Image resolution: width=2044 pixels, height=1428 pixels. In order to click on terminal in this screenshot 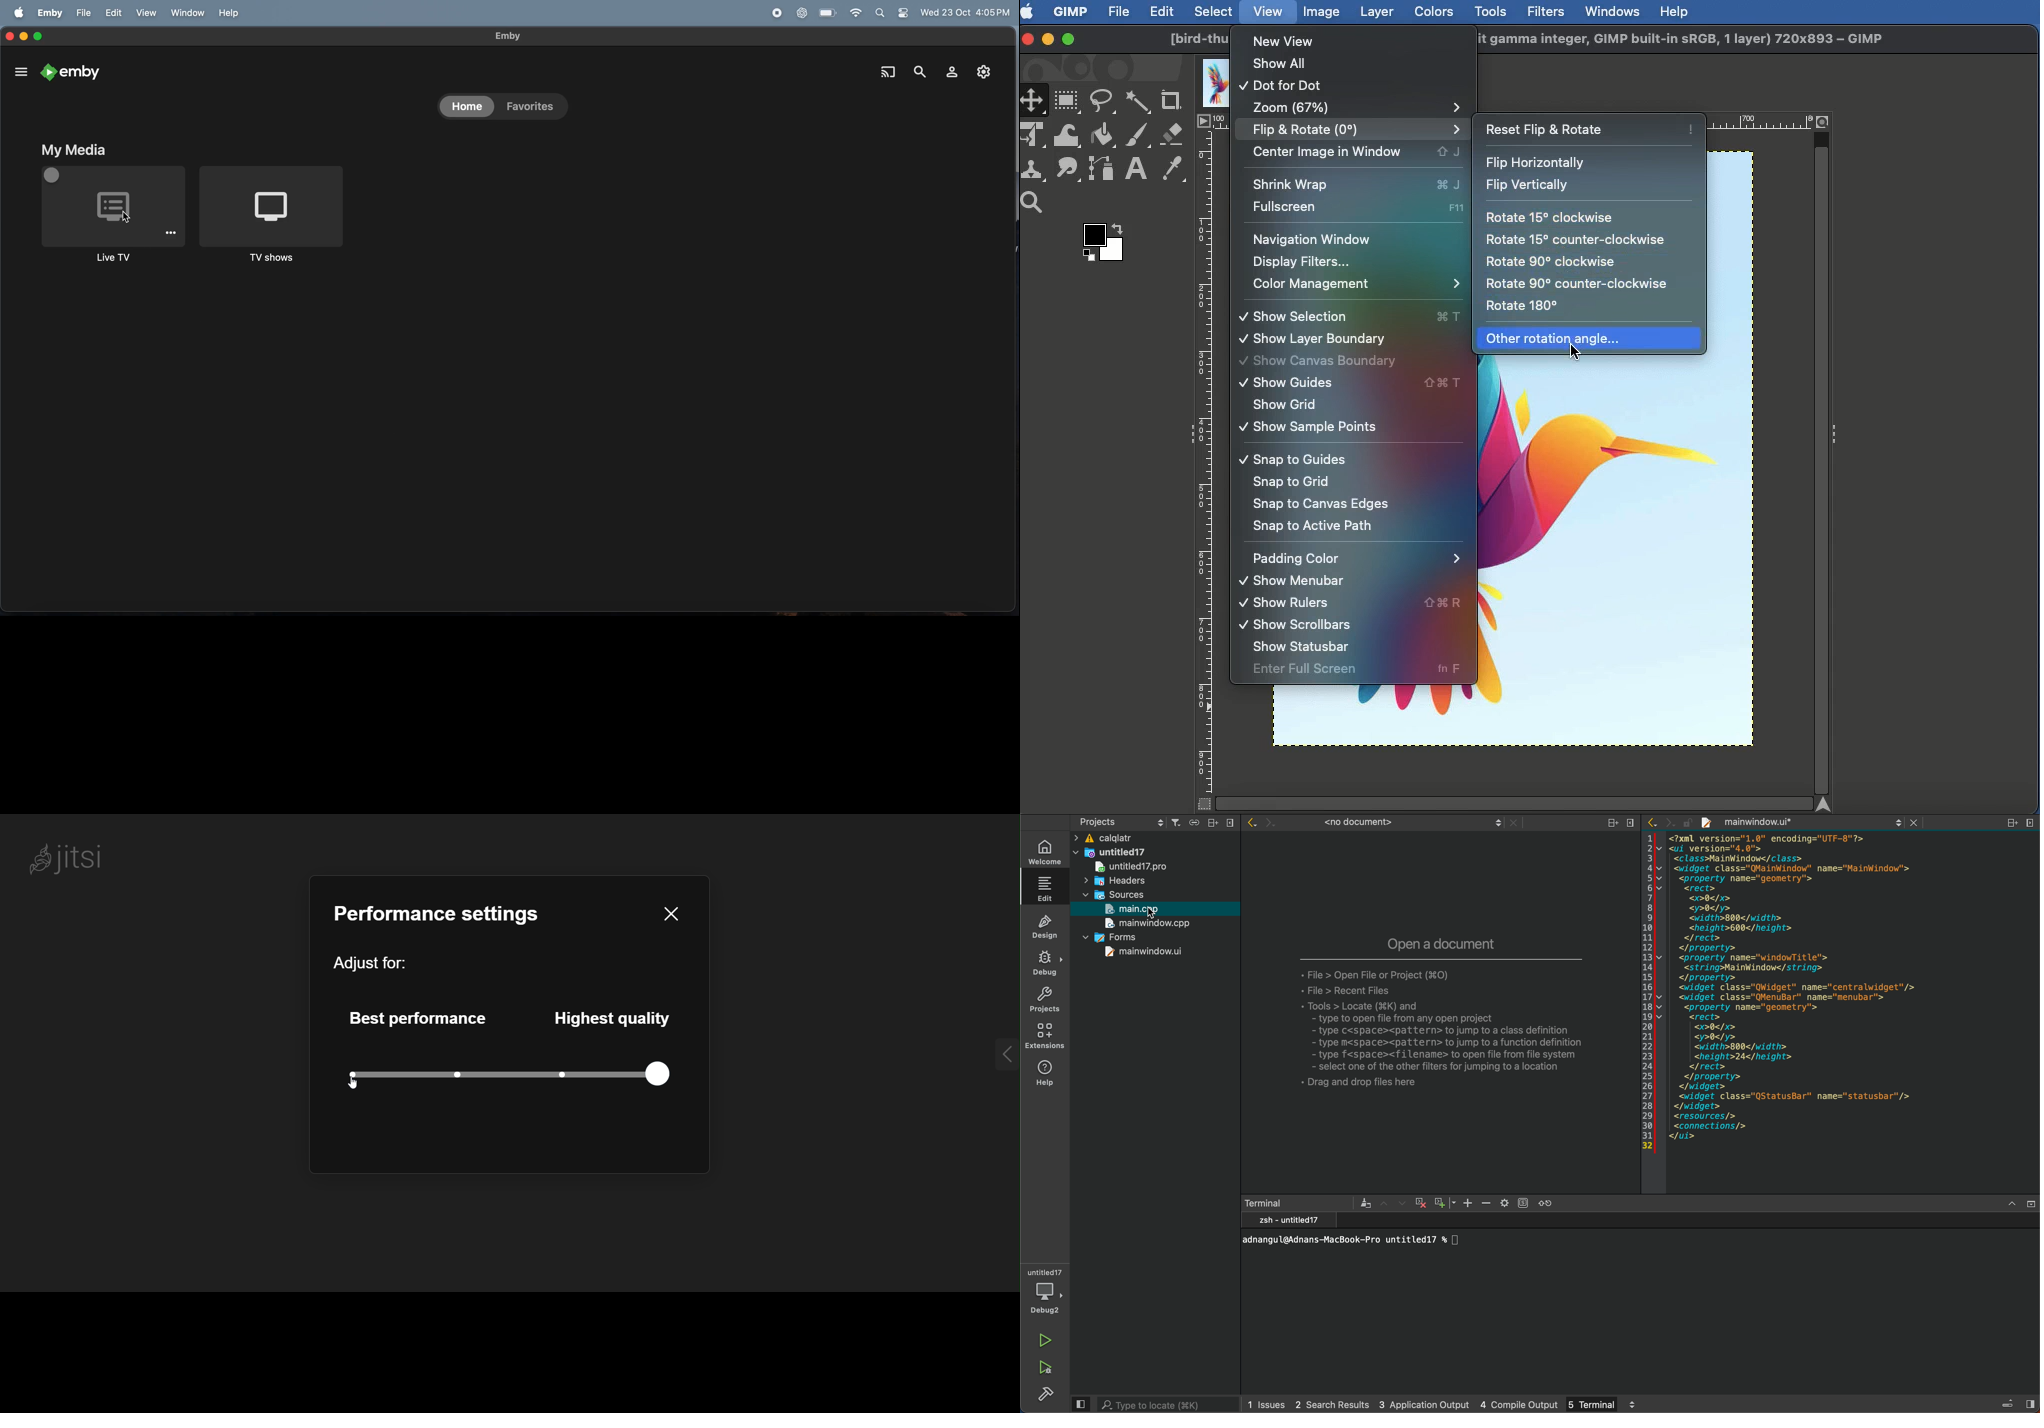, I will do `click(1641, 1302)`.